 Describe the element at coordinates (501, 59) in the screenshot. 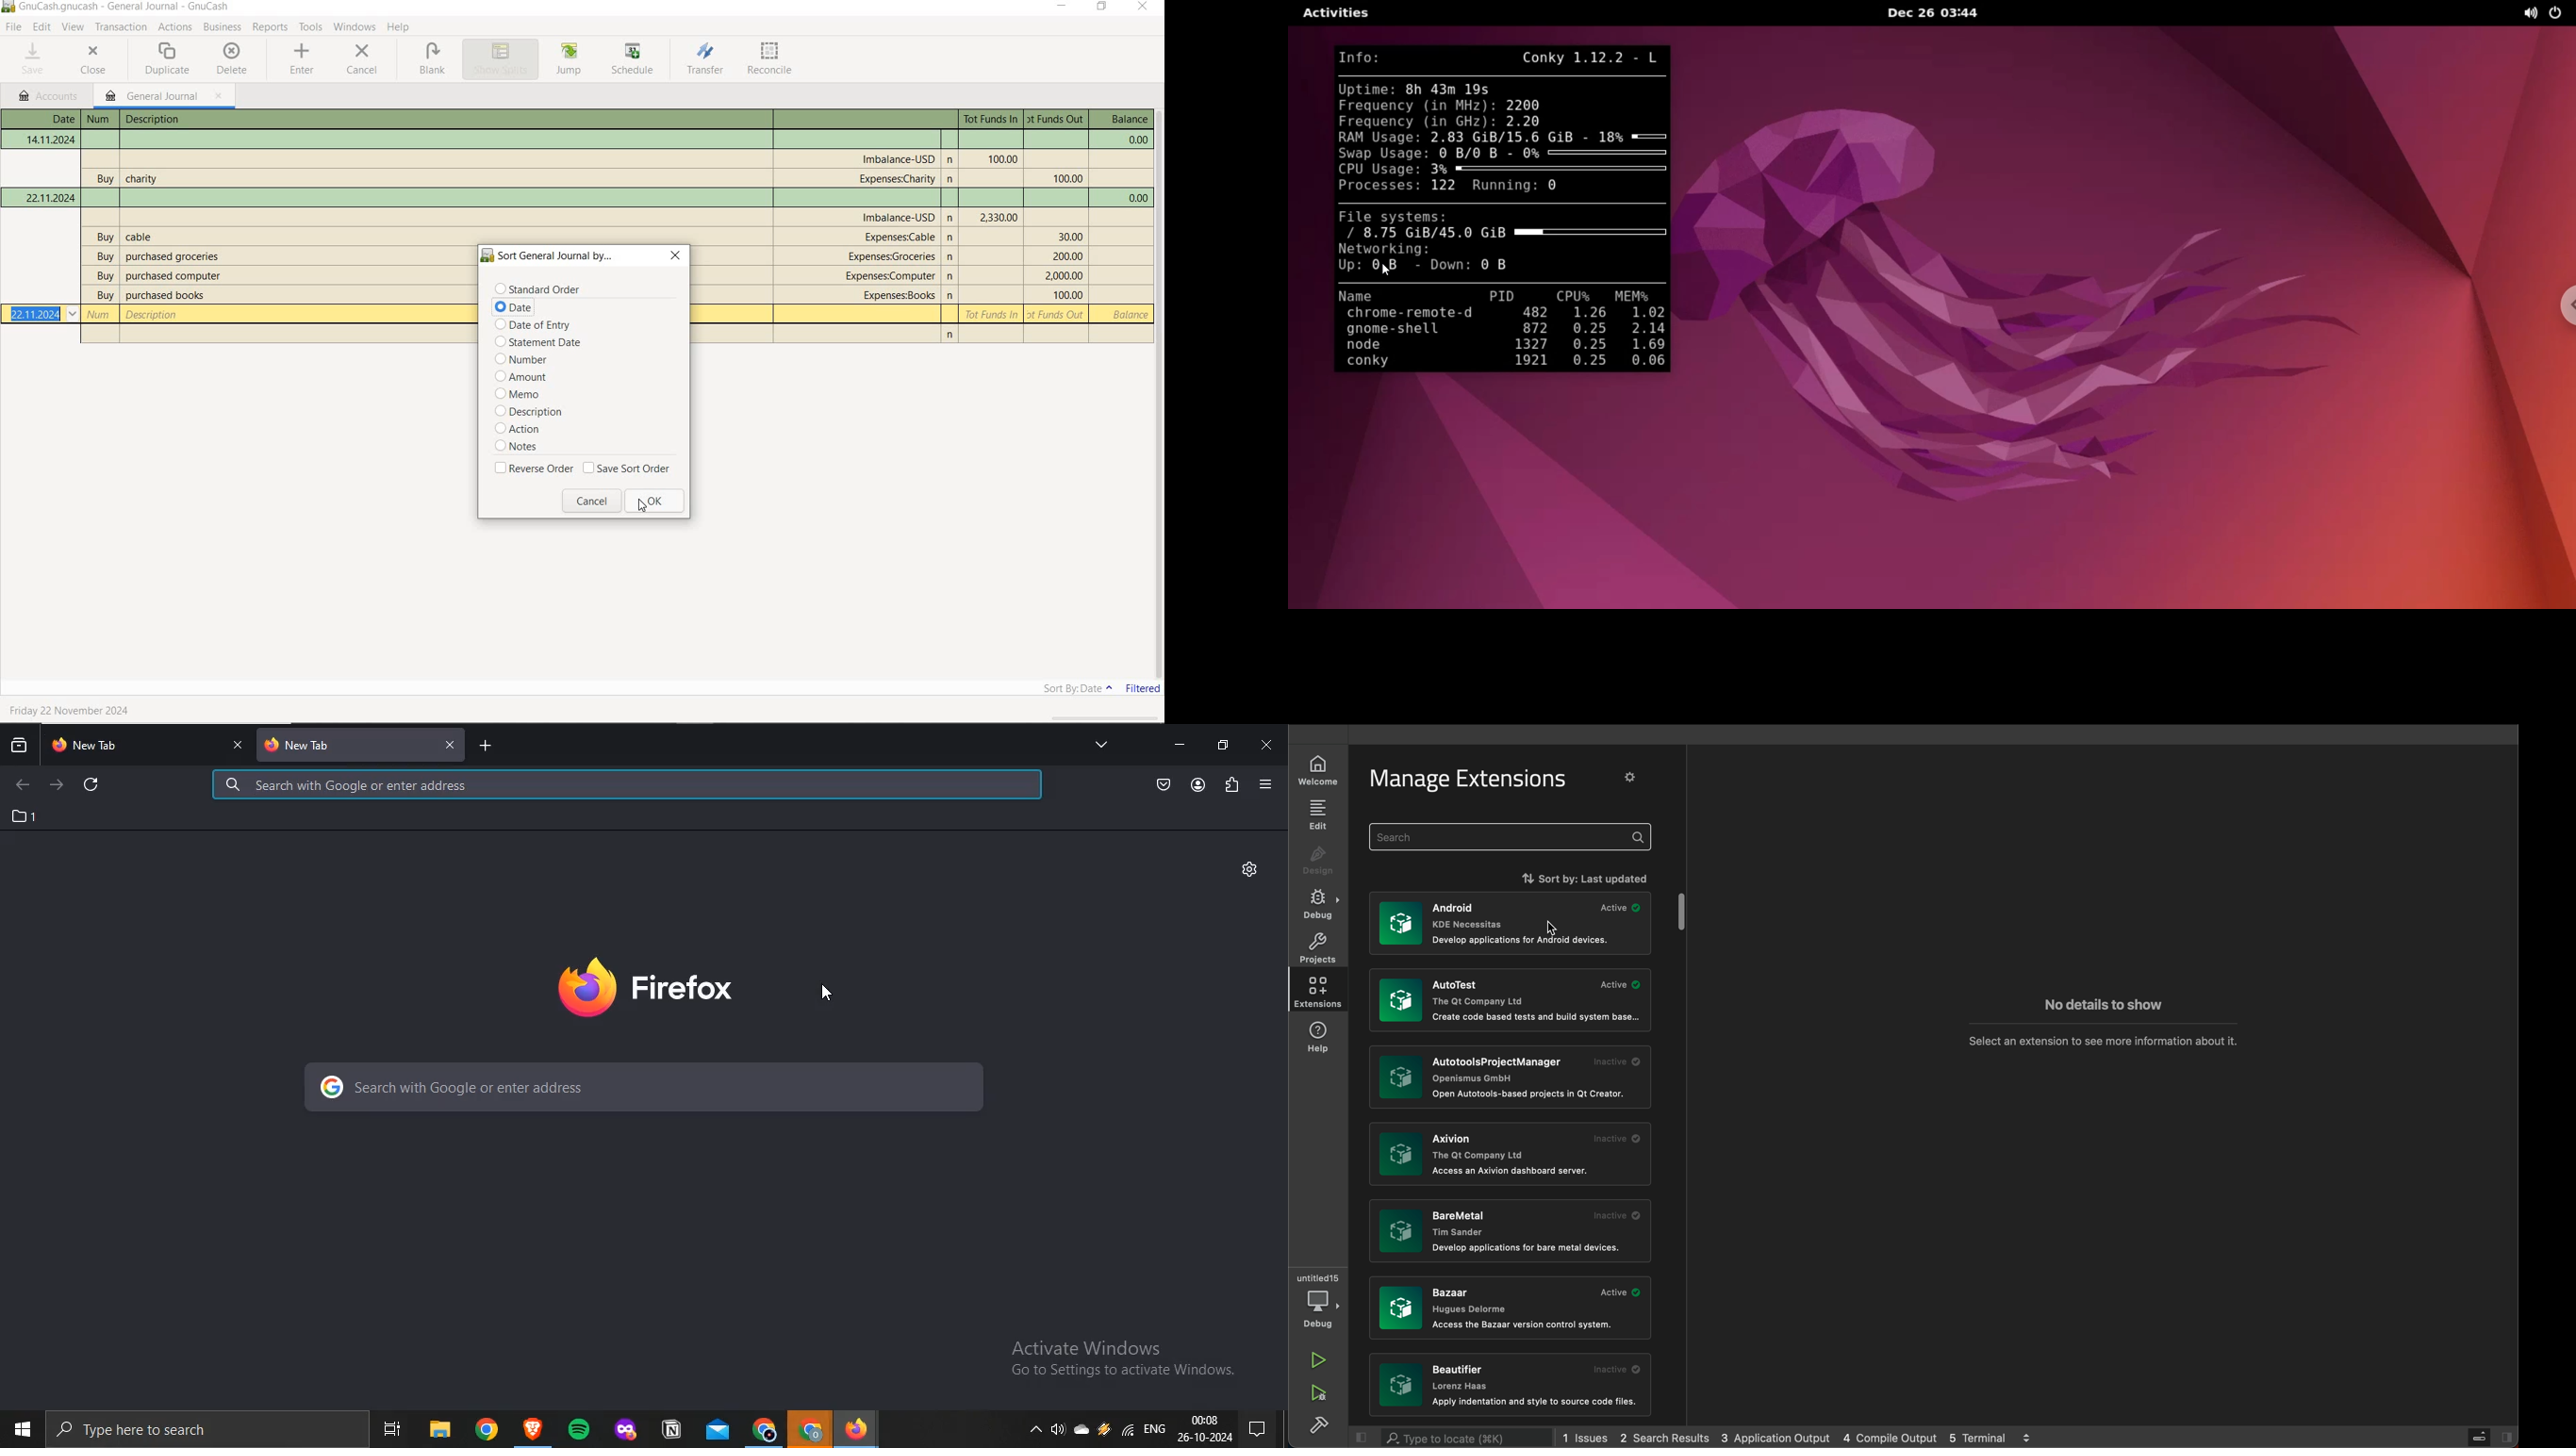

I see `SHOW SPLITS` at that location.